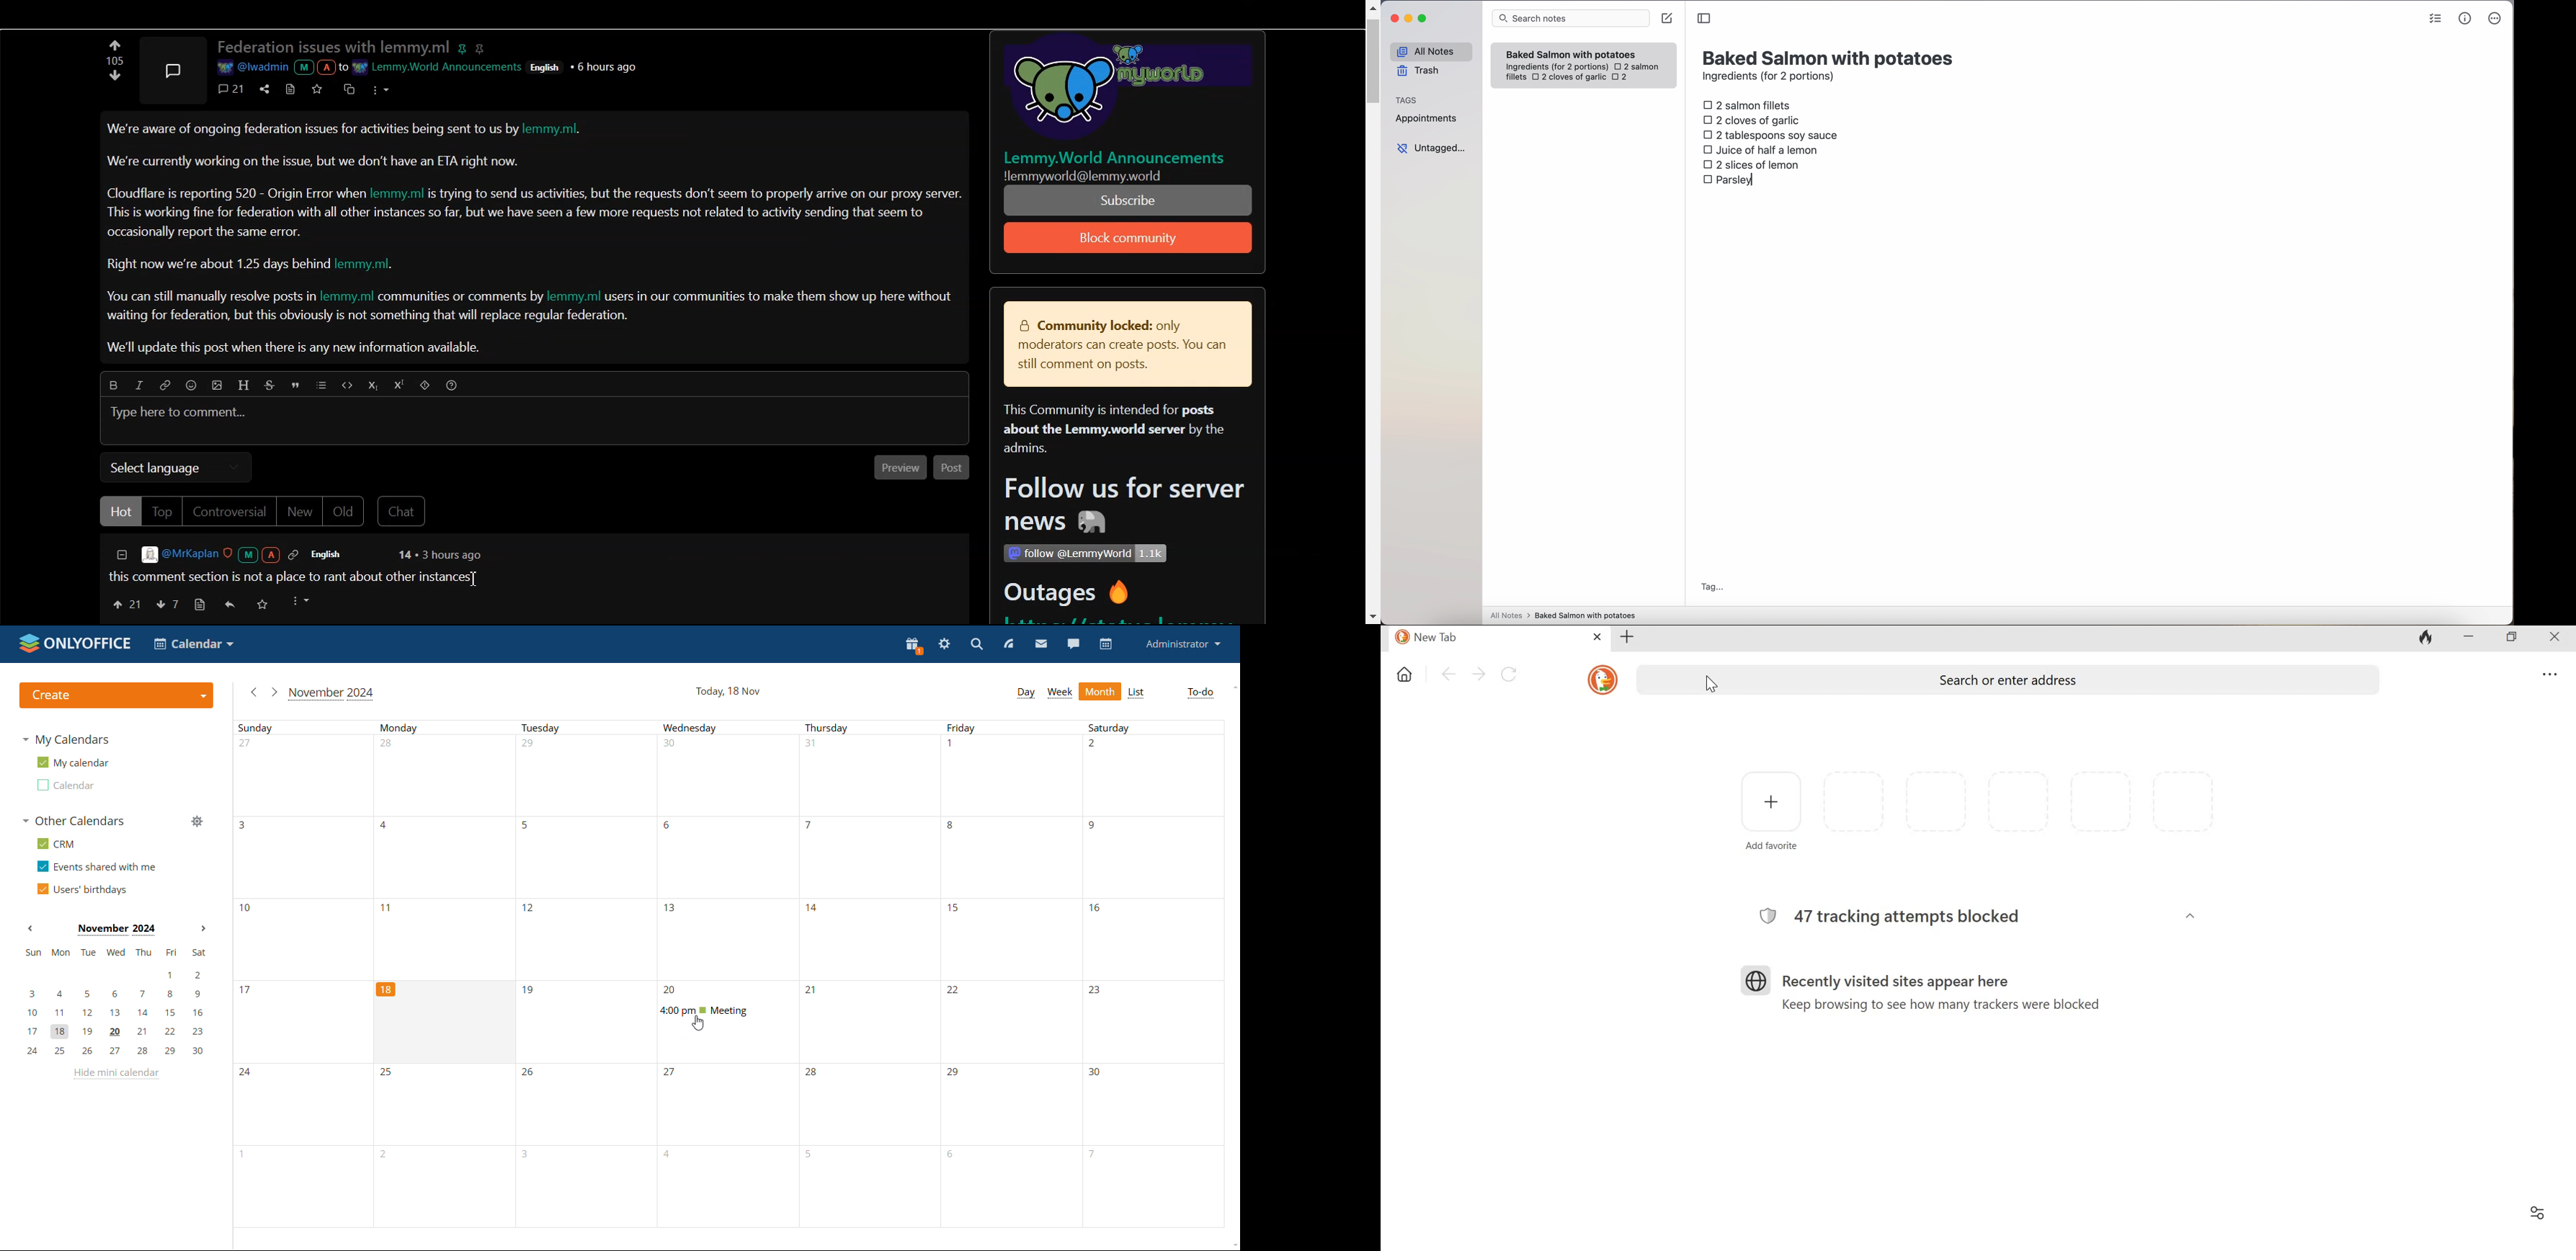 This screenshot has height=1260, width=2576. Describe the element at coordinates (199, 605) in the screenshot. I see `view source` at that location.